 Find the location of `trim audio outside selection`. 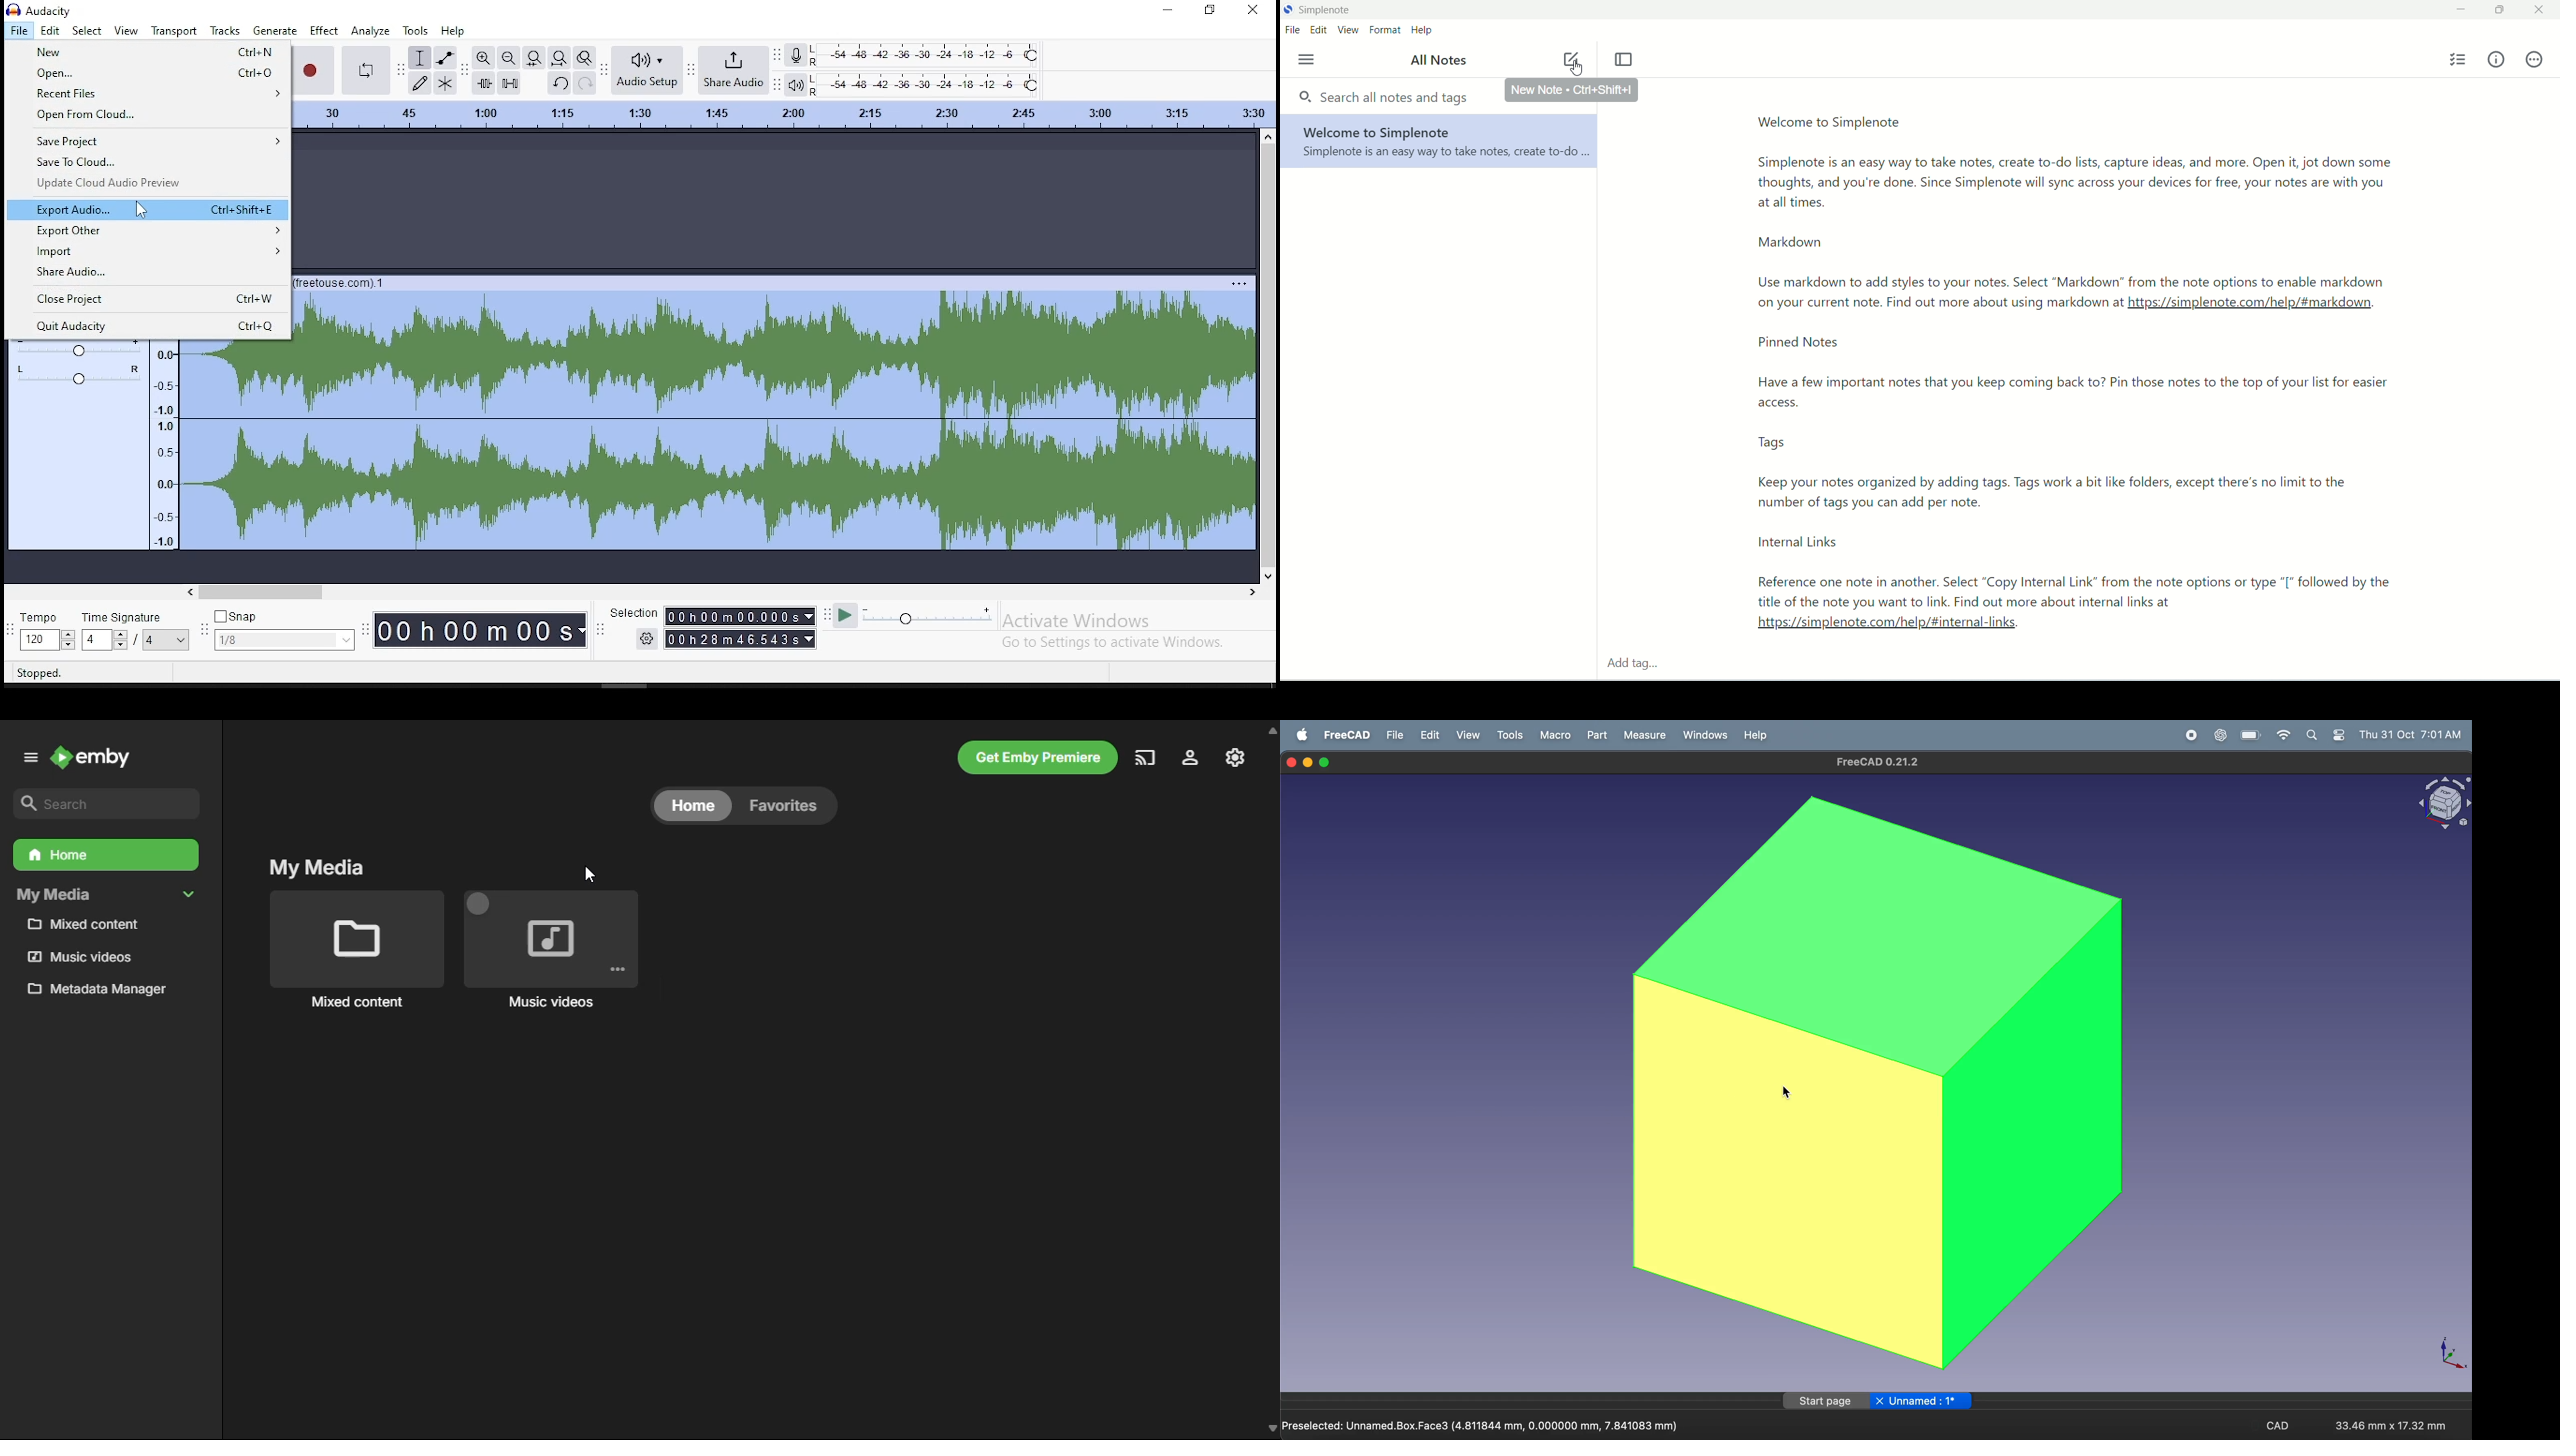

trim audio outside selection is located at coordinates (482, 83).